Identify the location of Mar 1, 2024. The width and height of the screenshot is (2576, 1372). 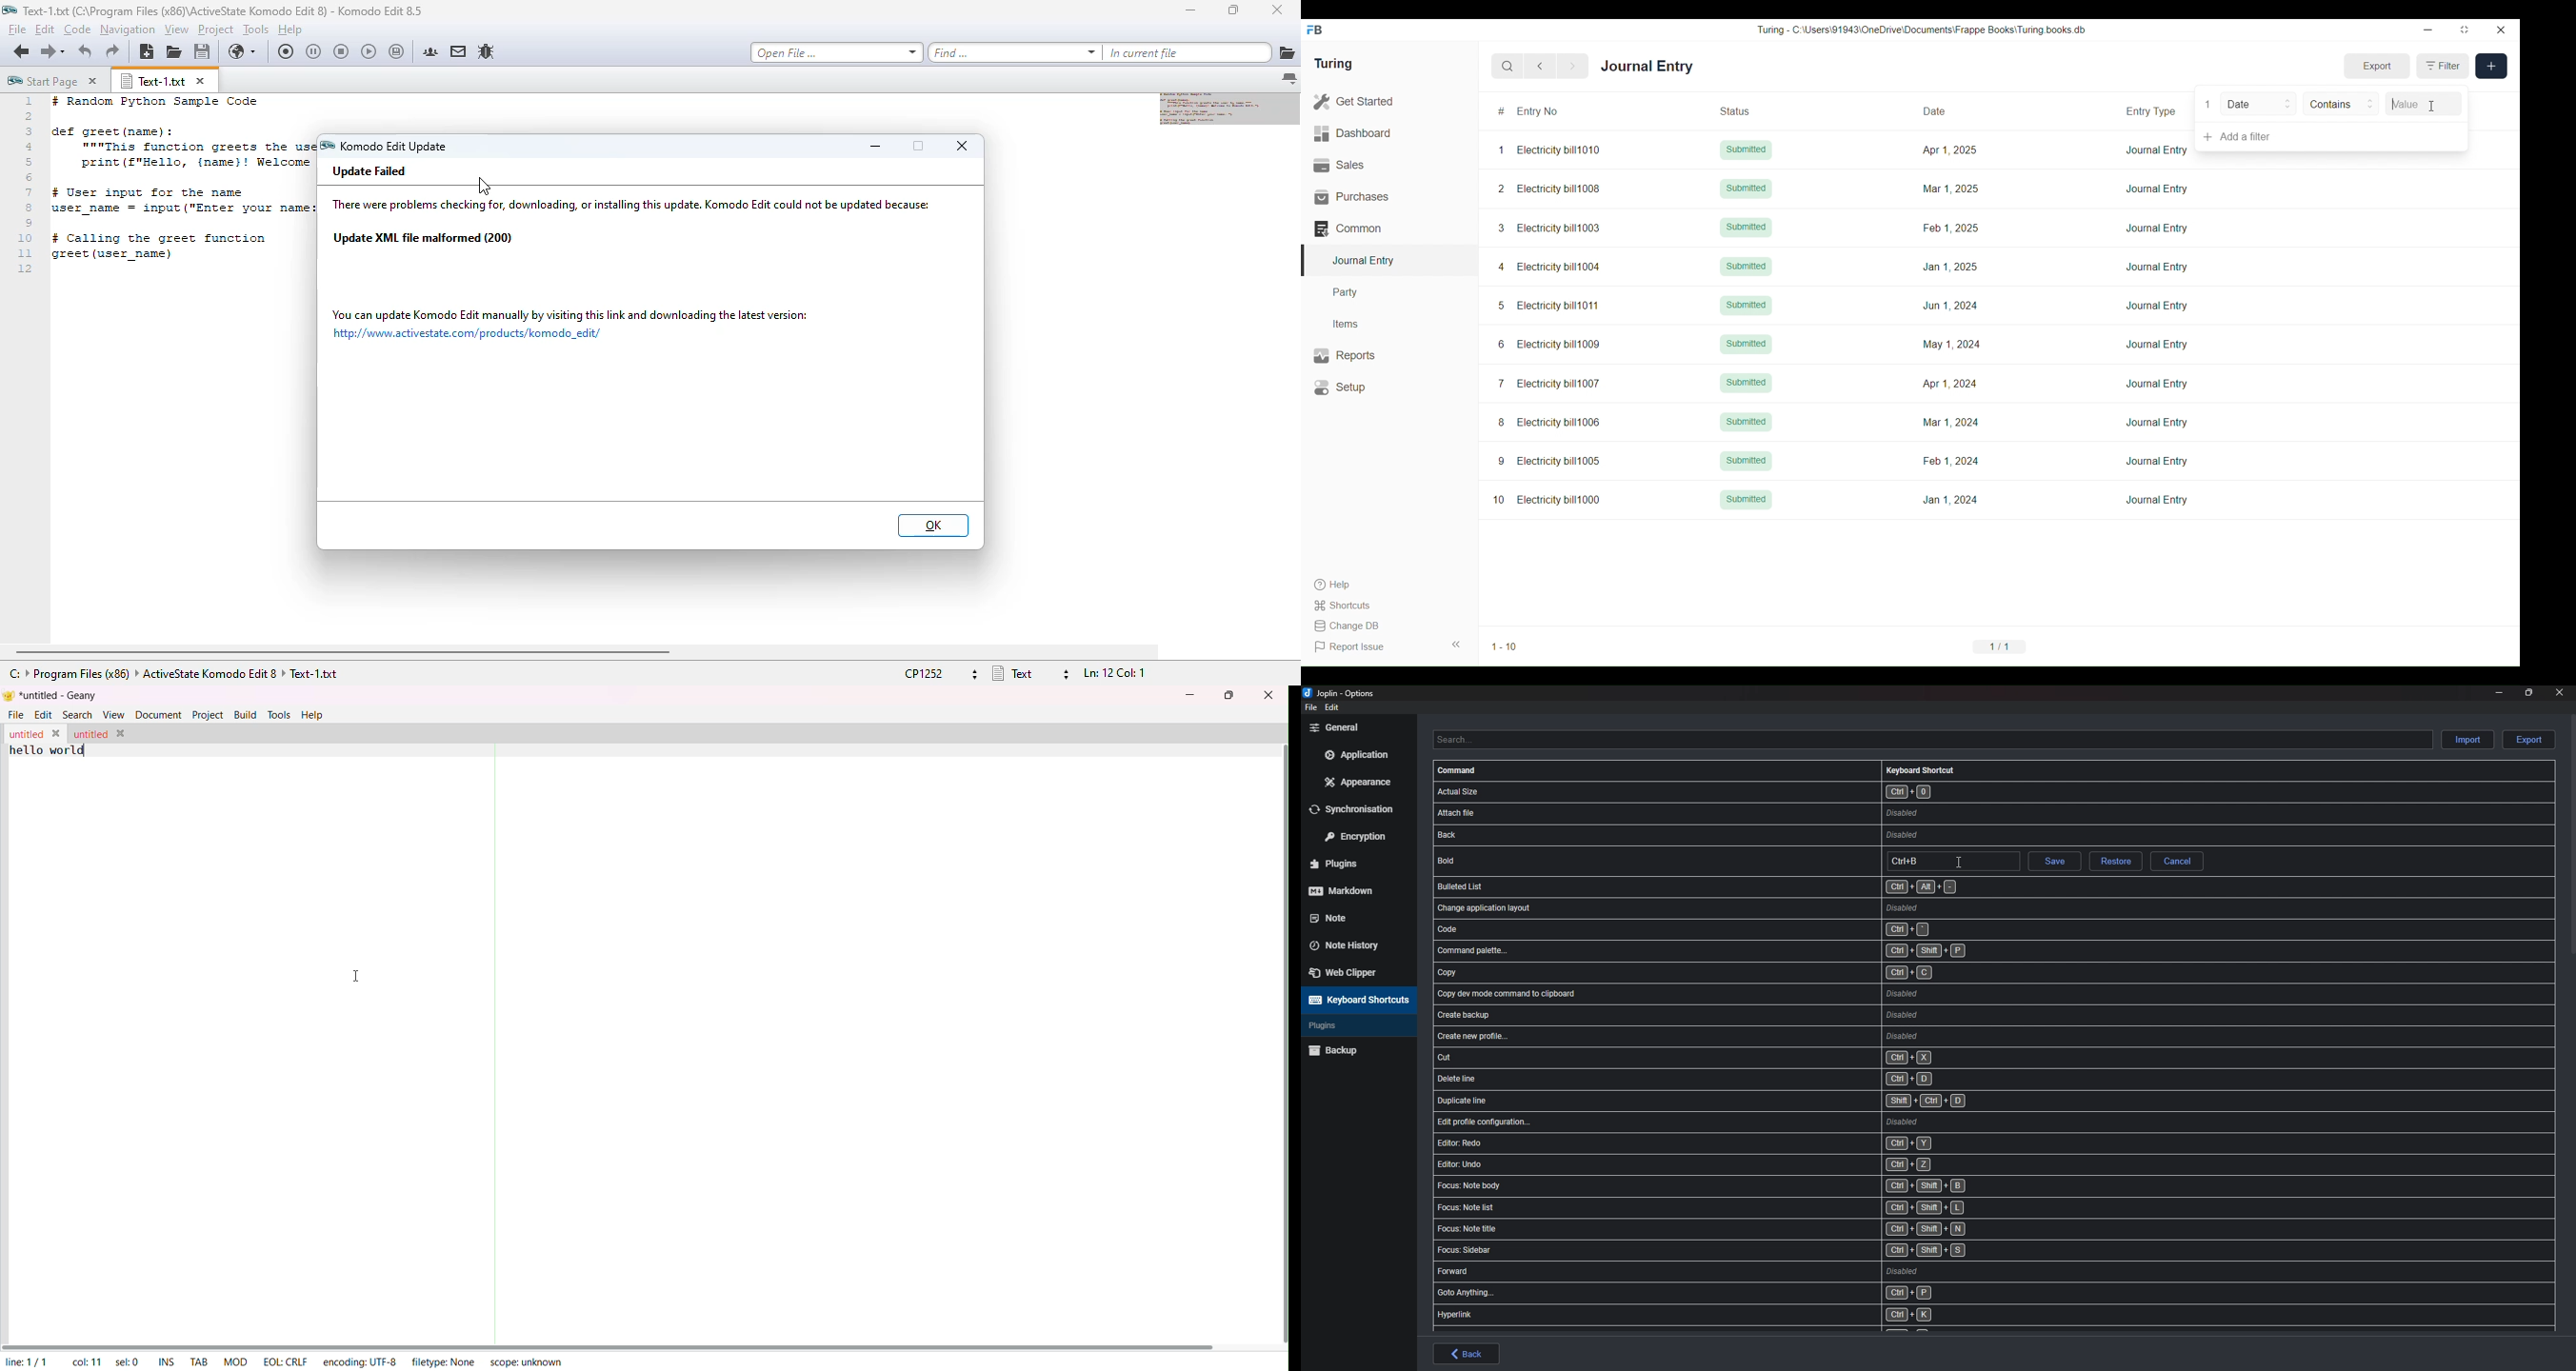
(1951, 422).